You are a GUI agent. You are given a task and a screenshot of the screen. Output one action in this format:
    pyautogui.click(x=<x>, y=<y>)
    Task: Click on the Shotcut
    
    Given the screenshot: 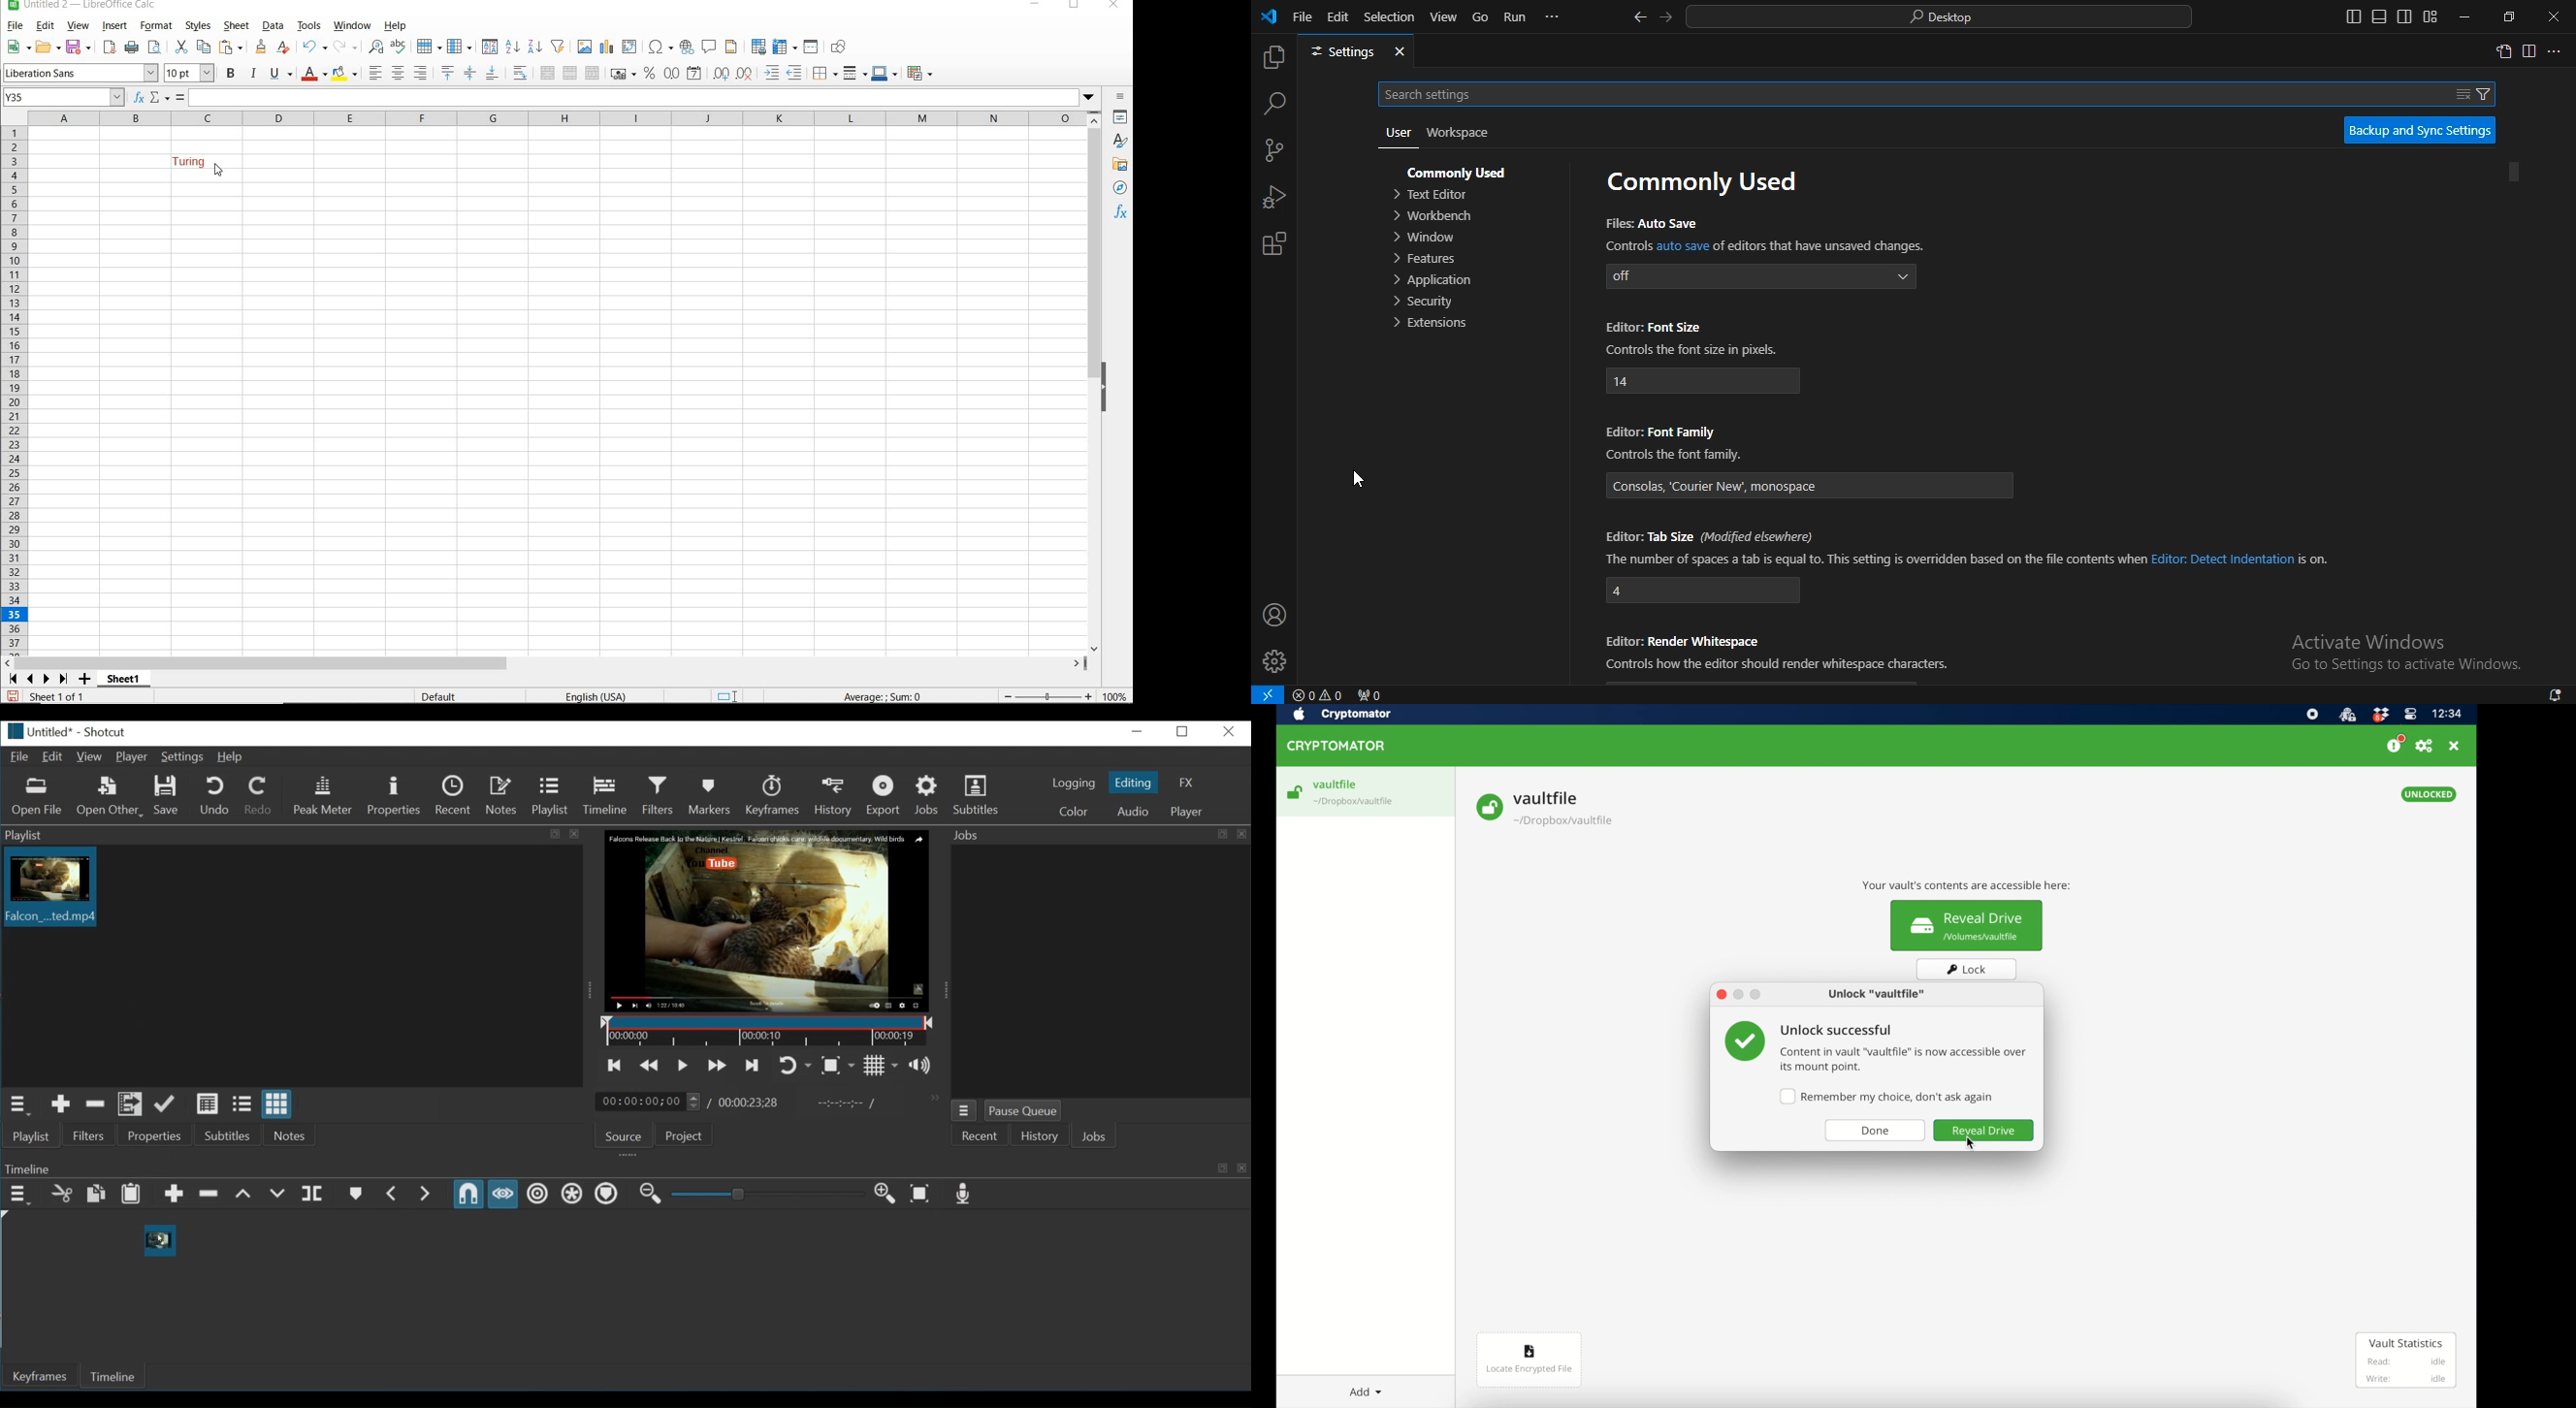 What is the action you would take?
    pyautogui.click(x=104, y=733)
    